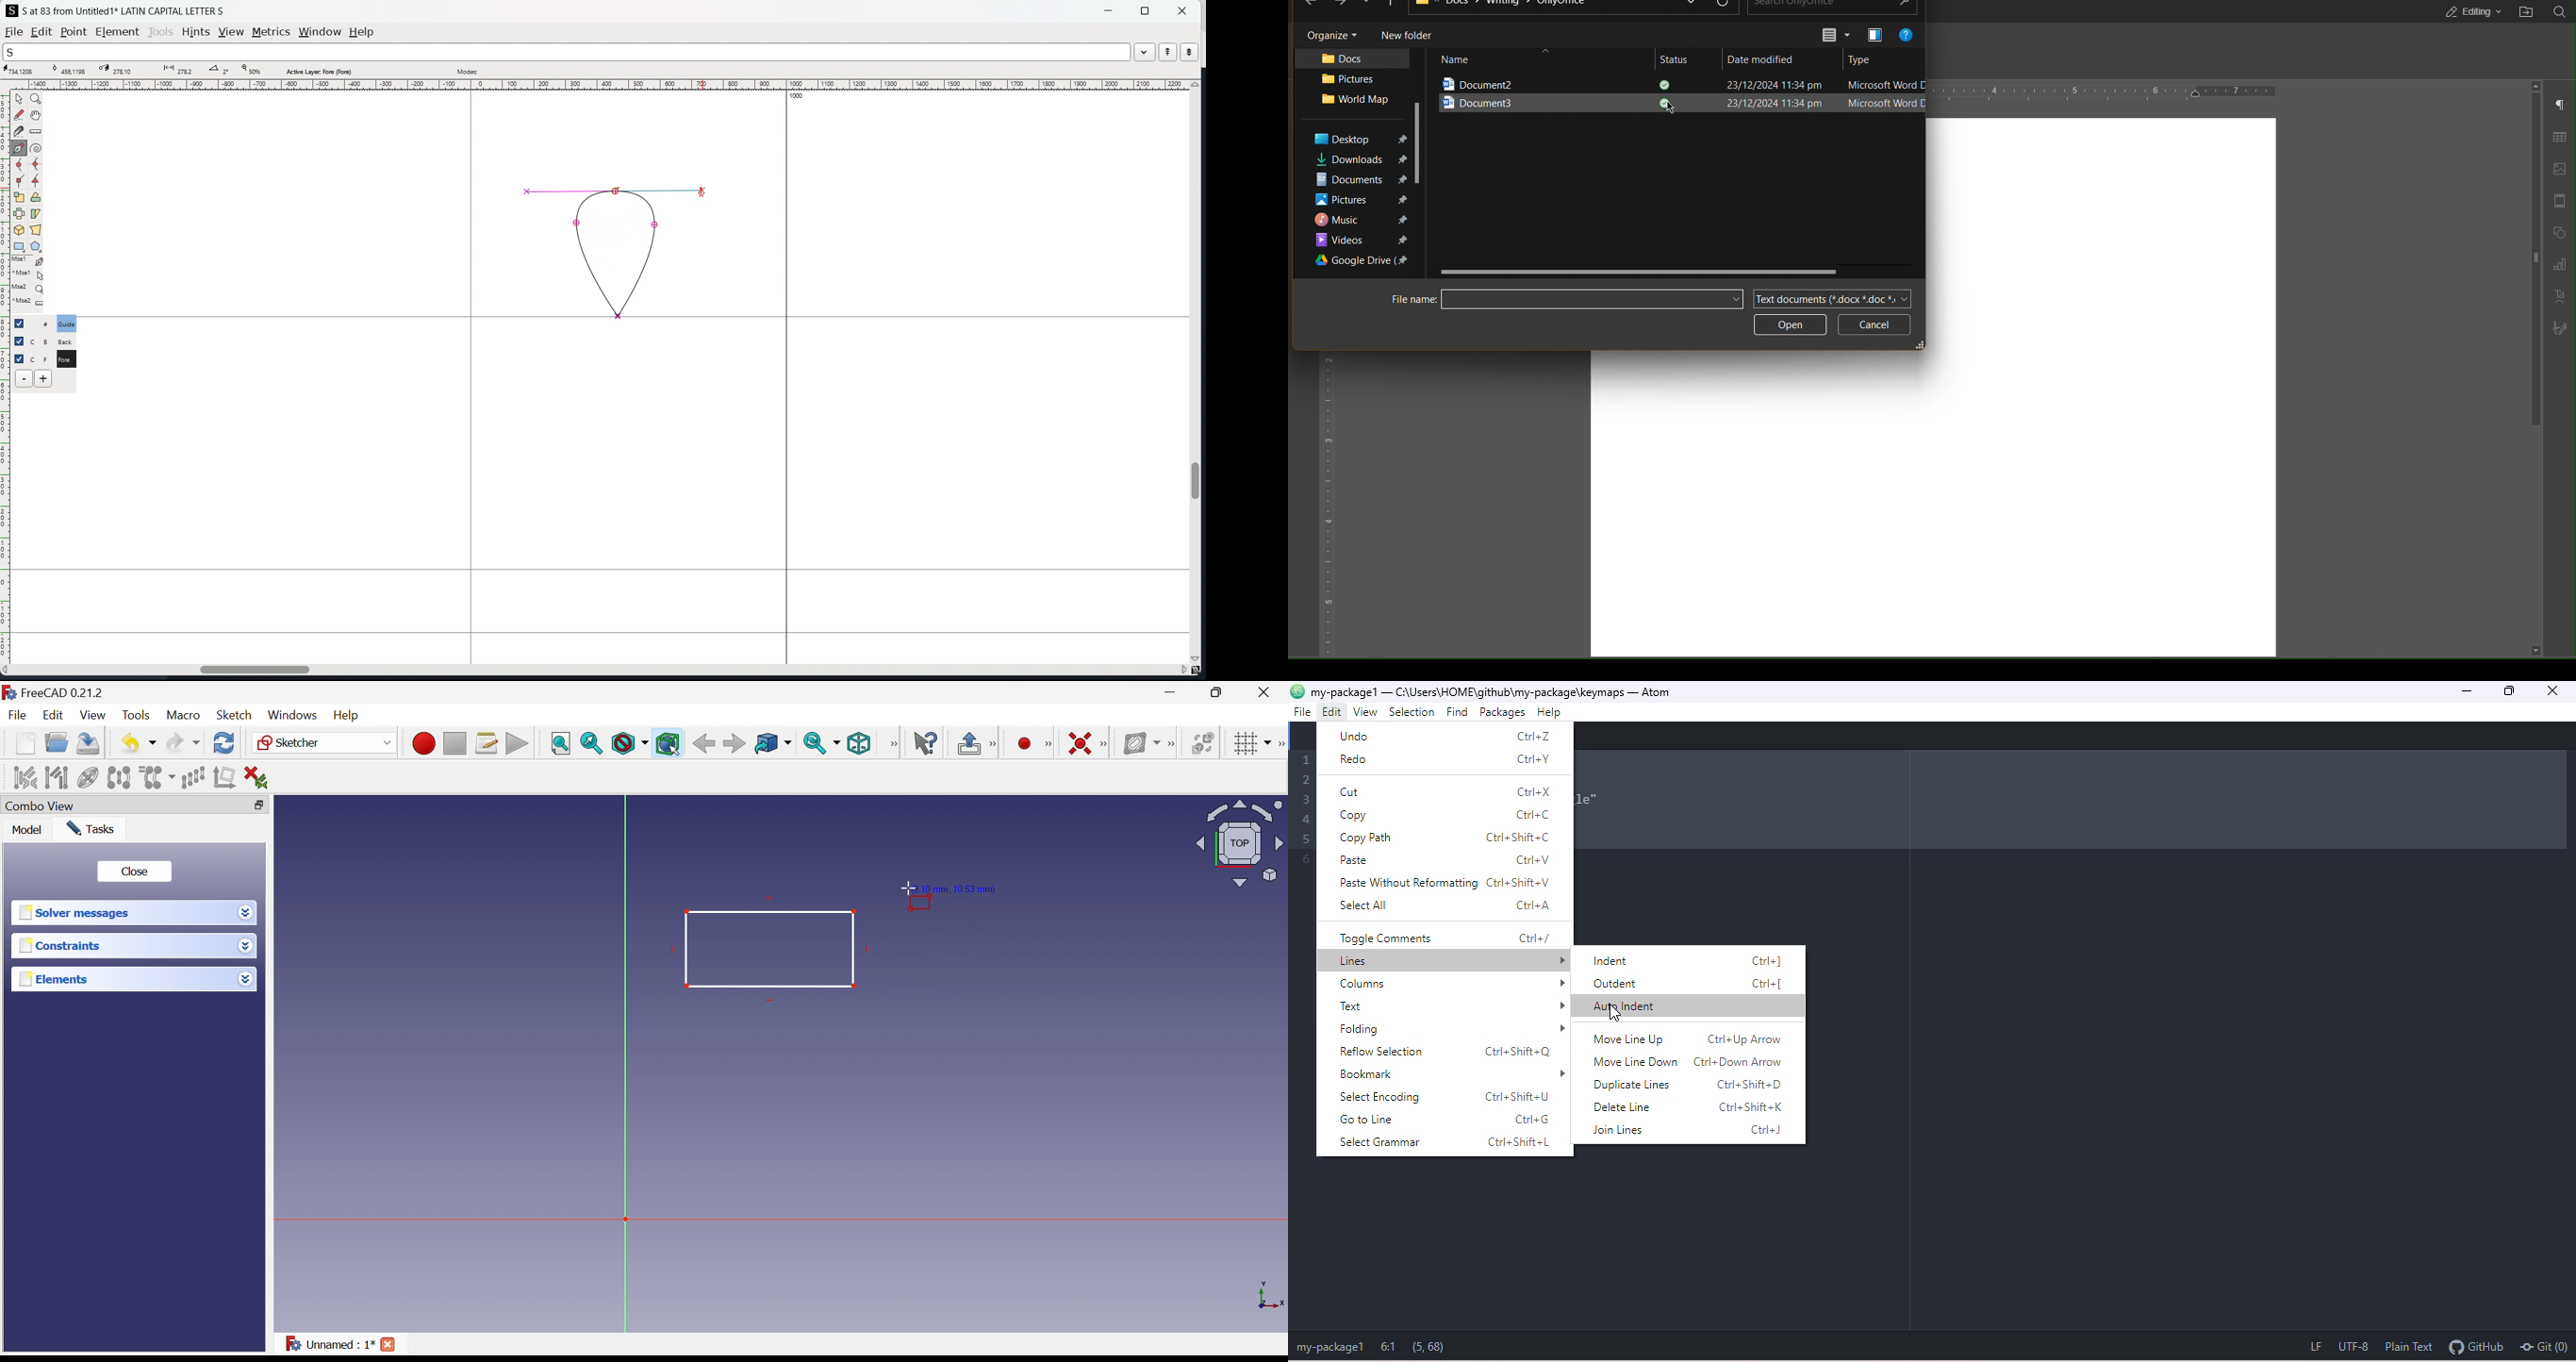  I want to click on scale the selection, so click(20, 198).